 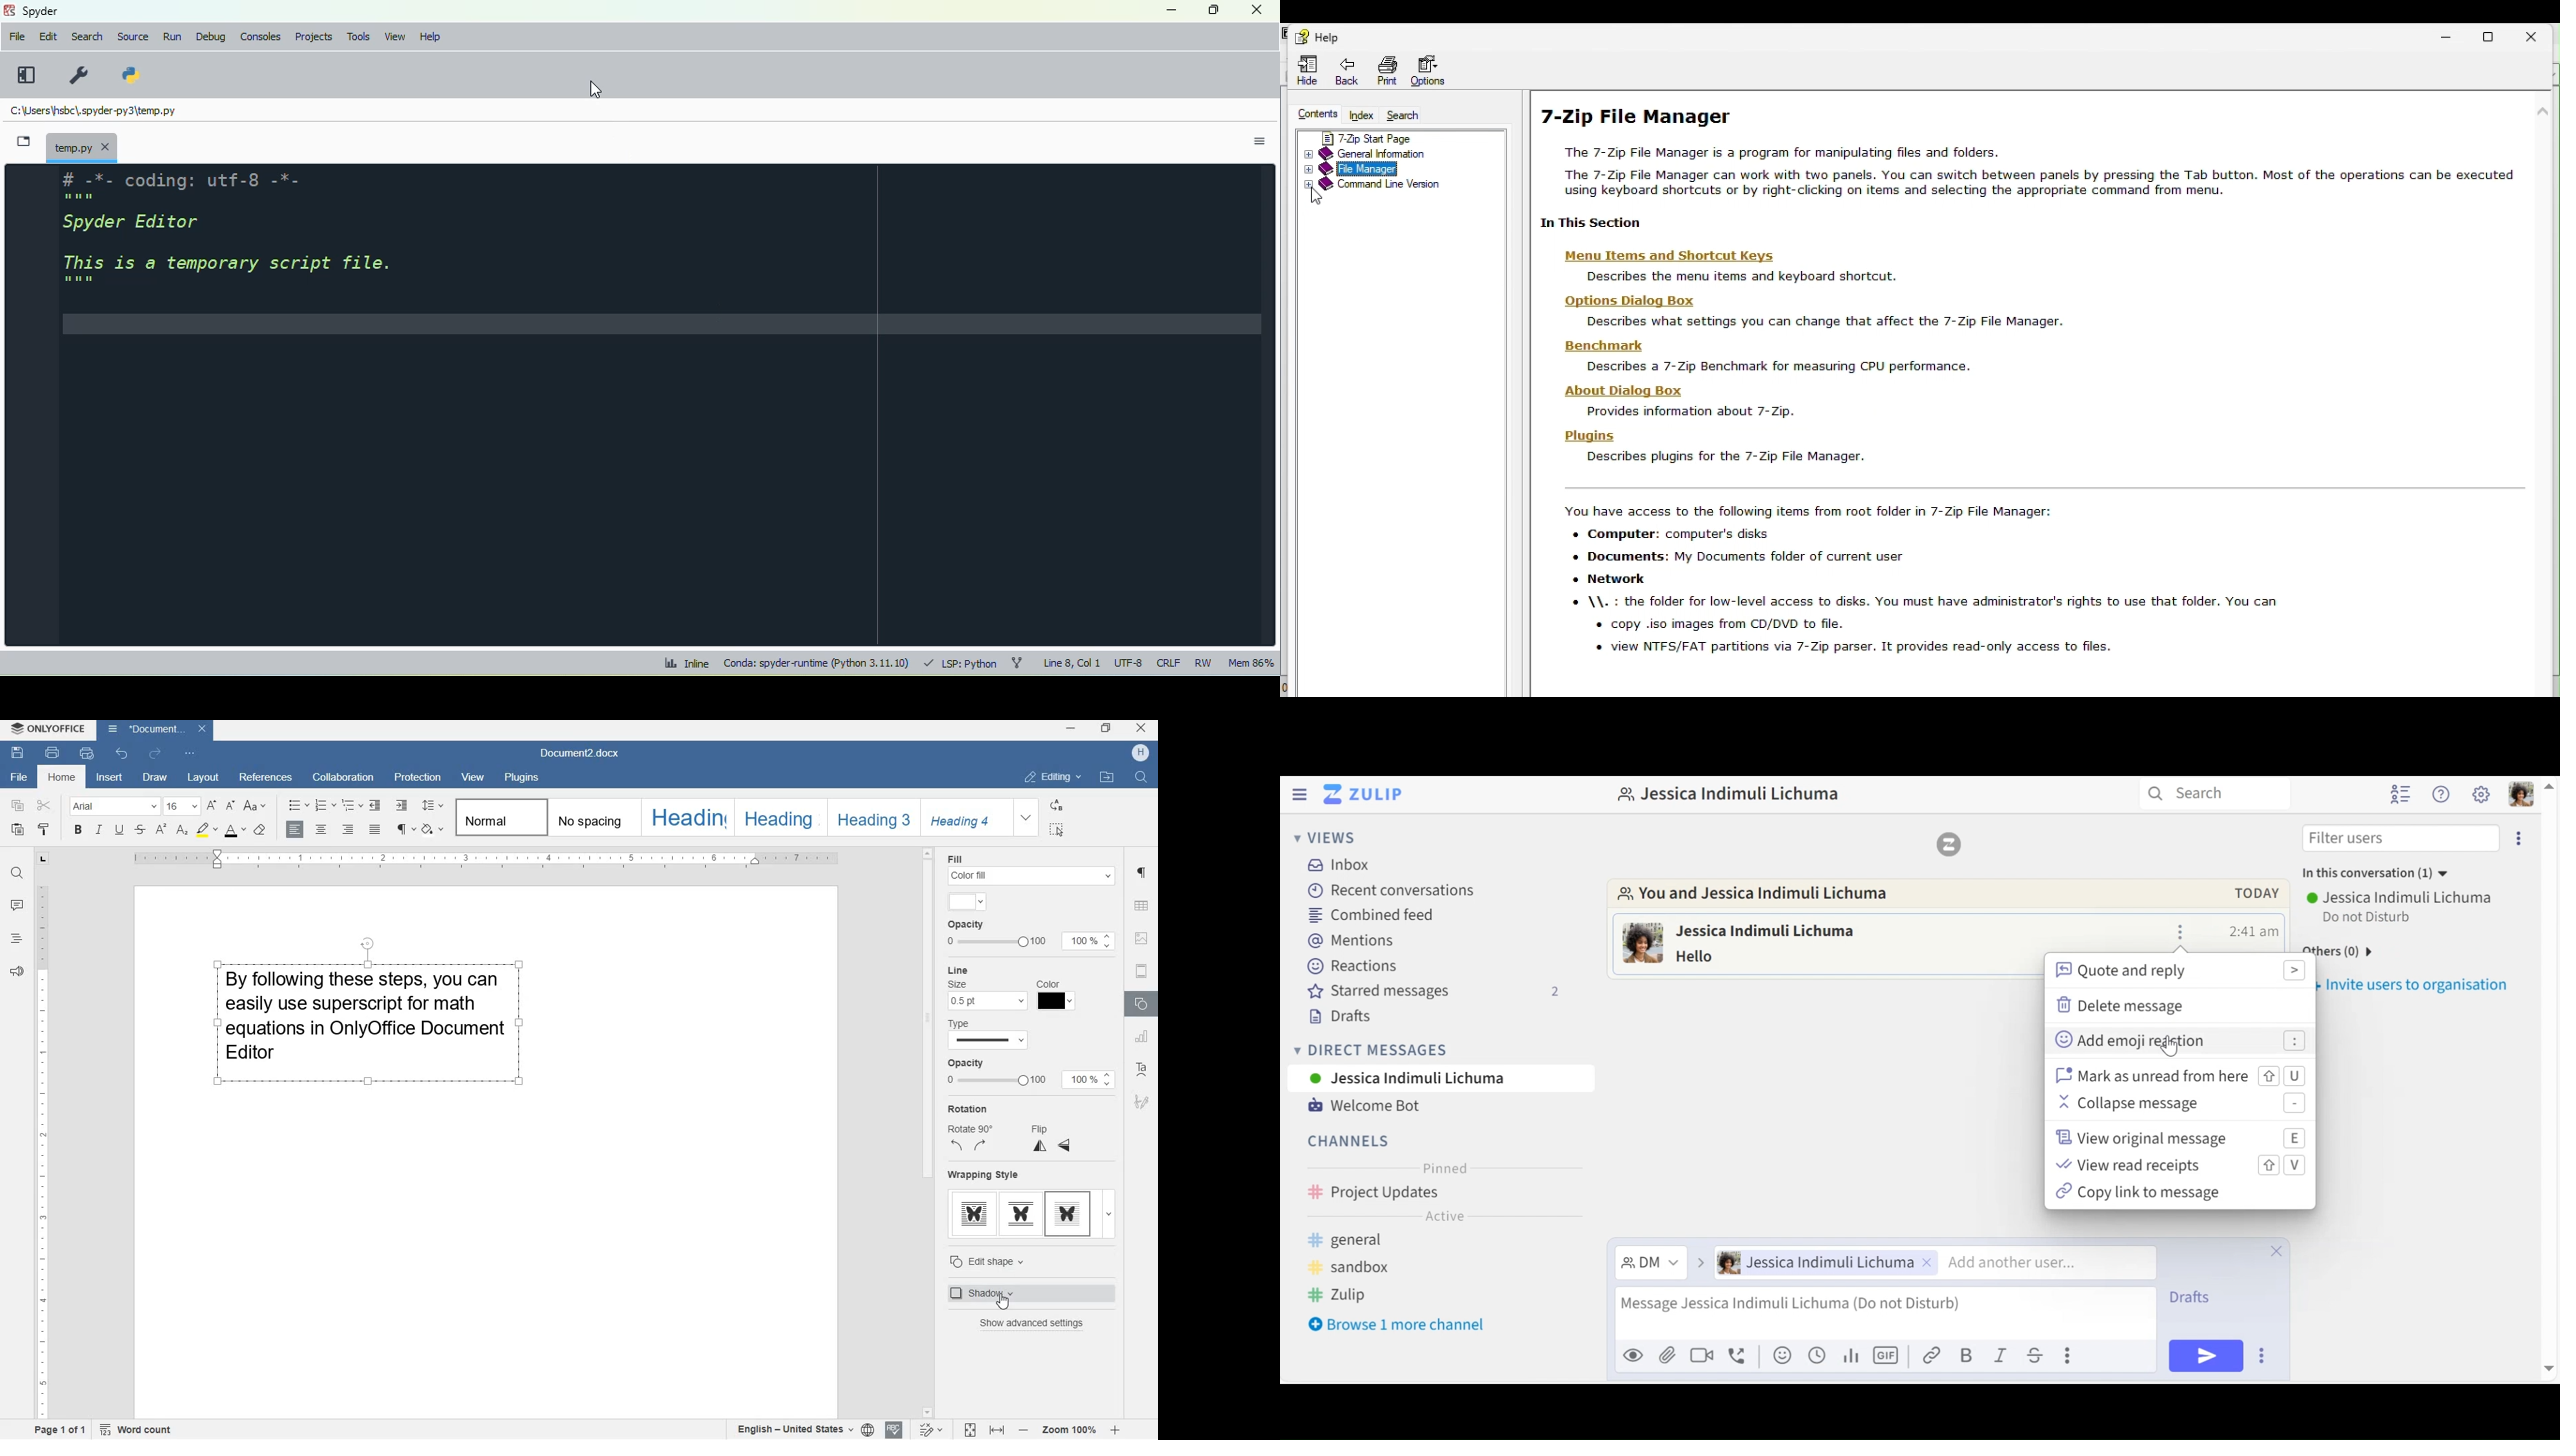 I want to click on Add global time, so click(x=1817, y=1355).